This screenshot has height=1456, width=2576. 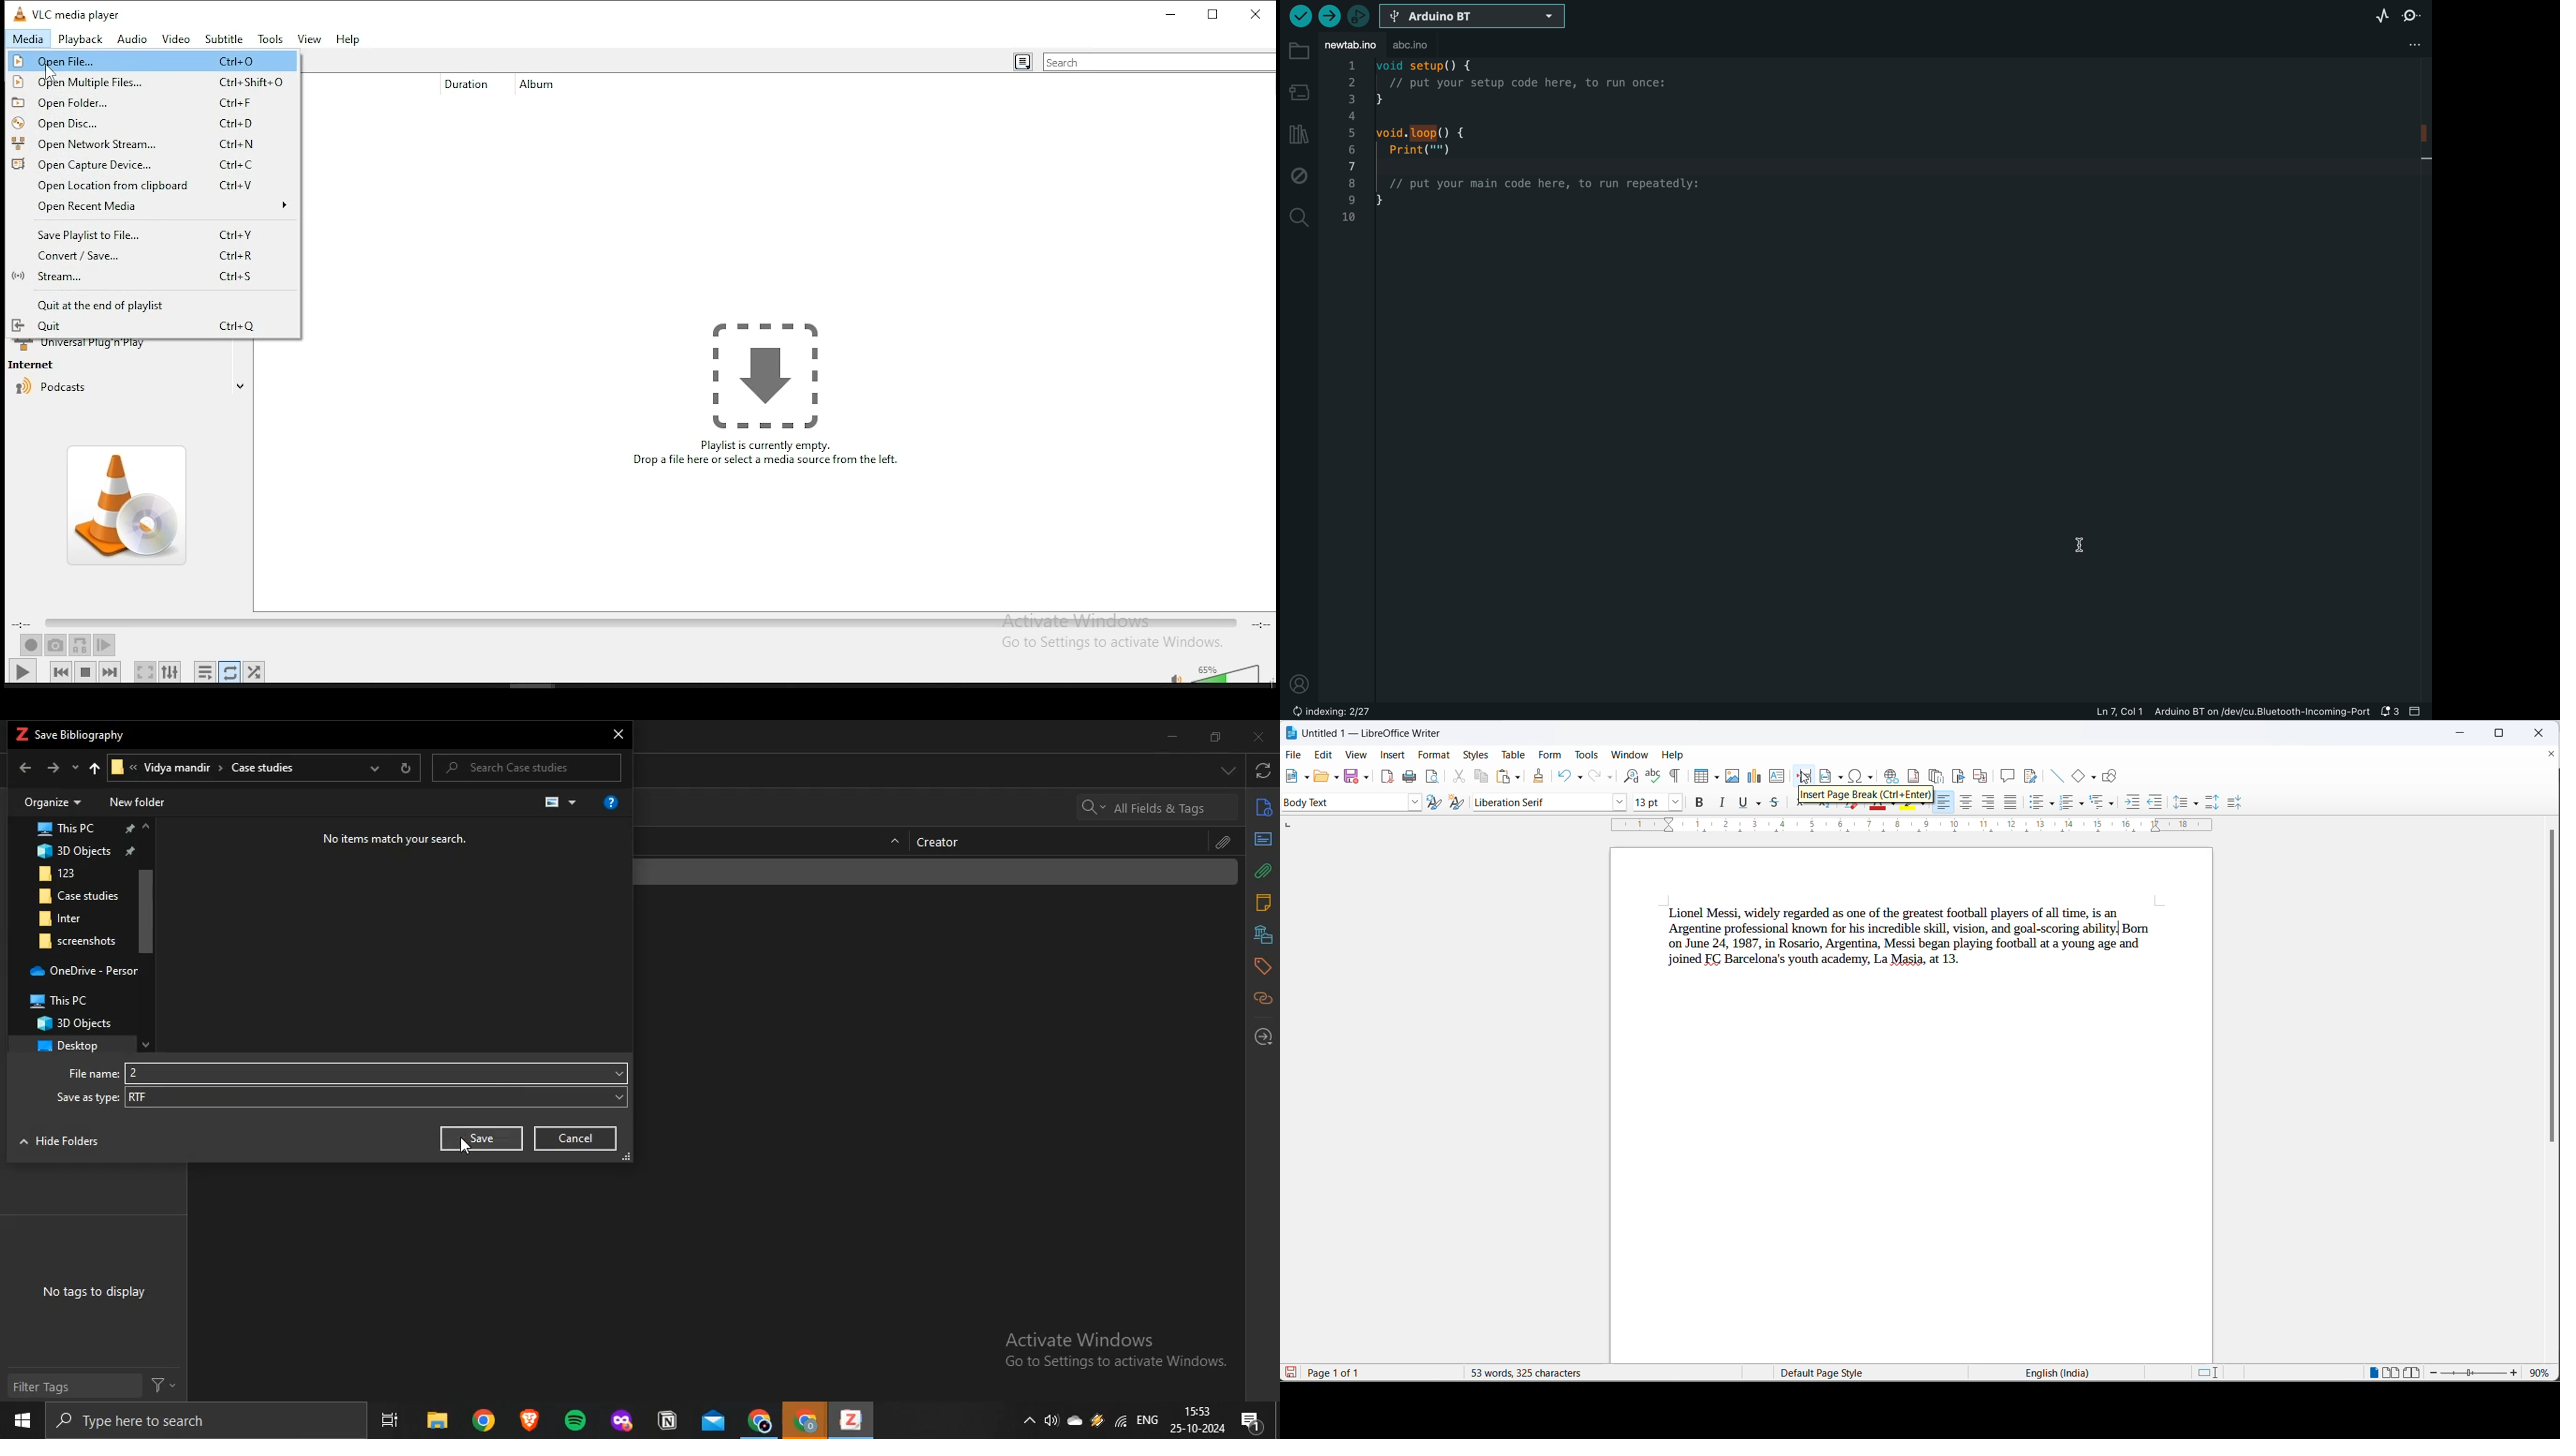 I want to click on related, so click(x=1262, y=999).